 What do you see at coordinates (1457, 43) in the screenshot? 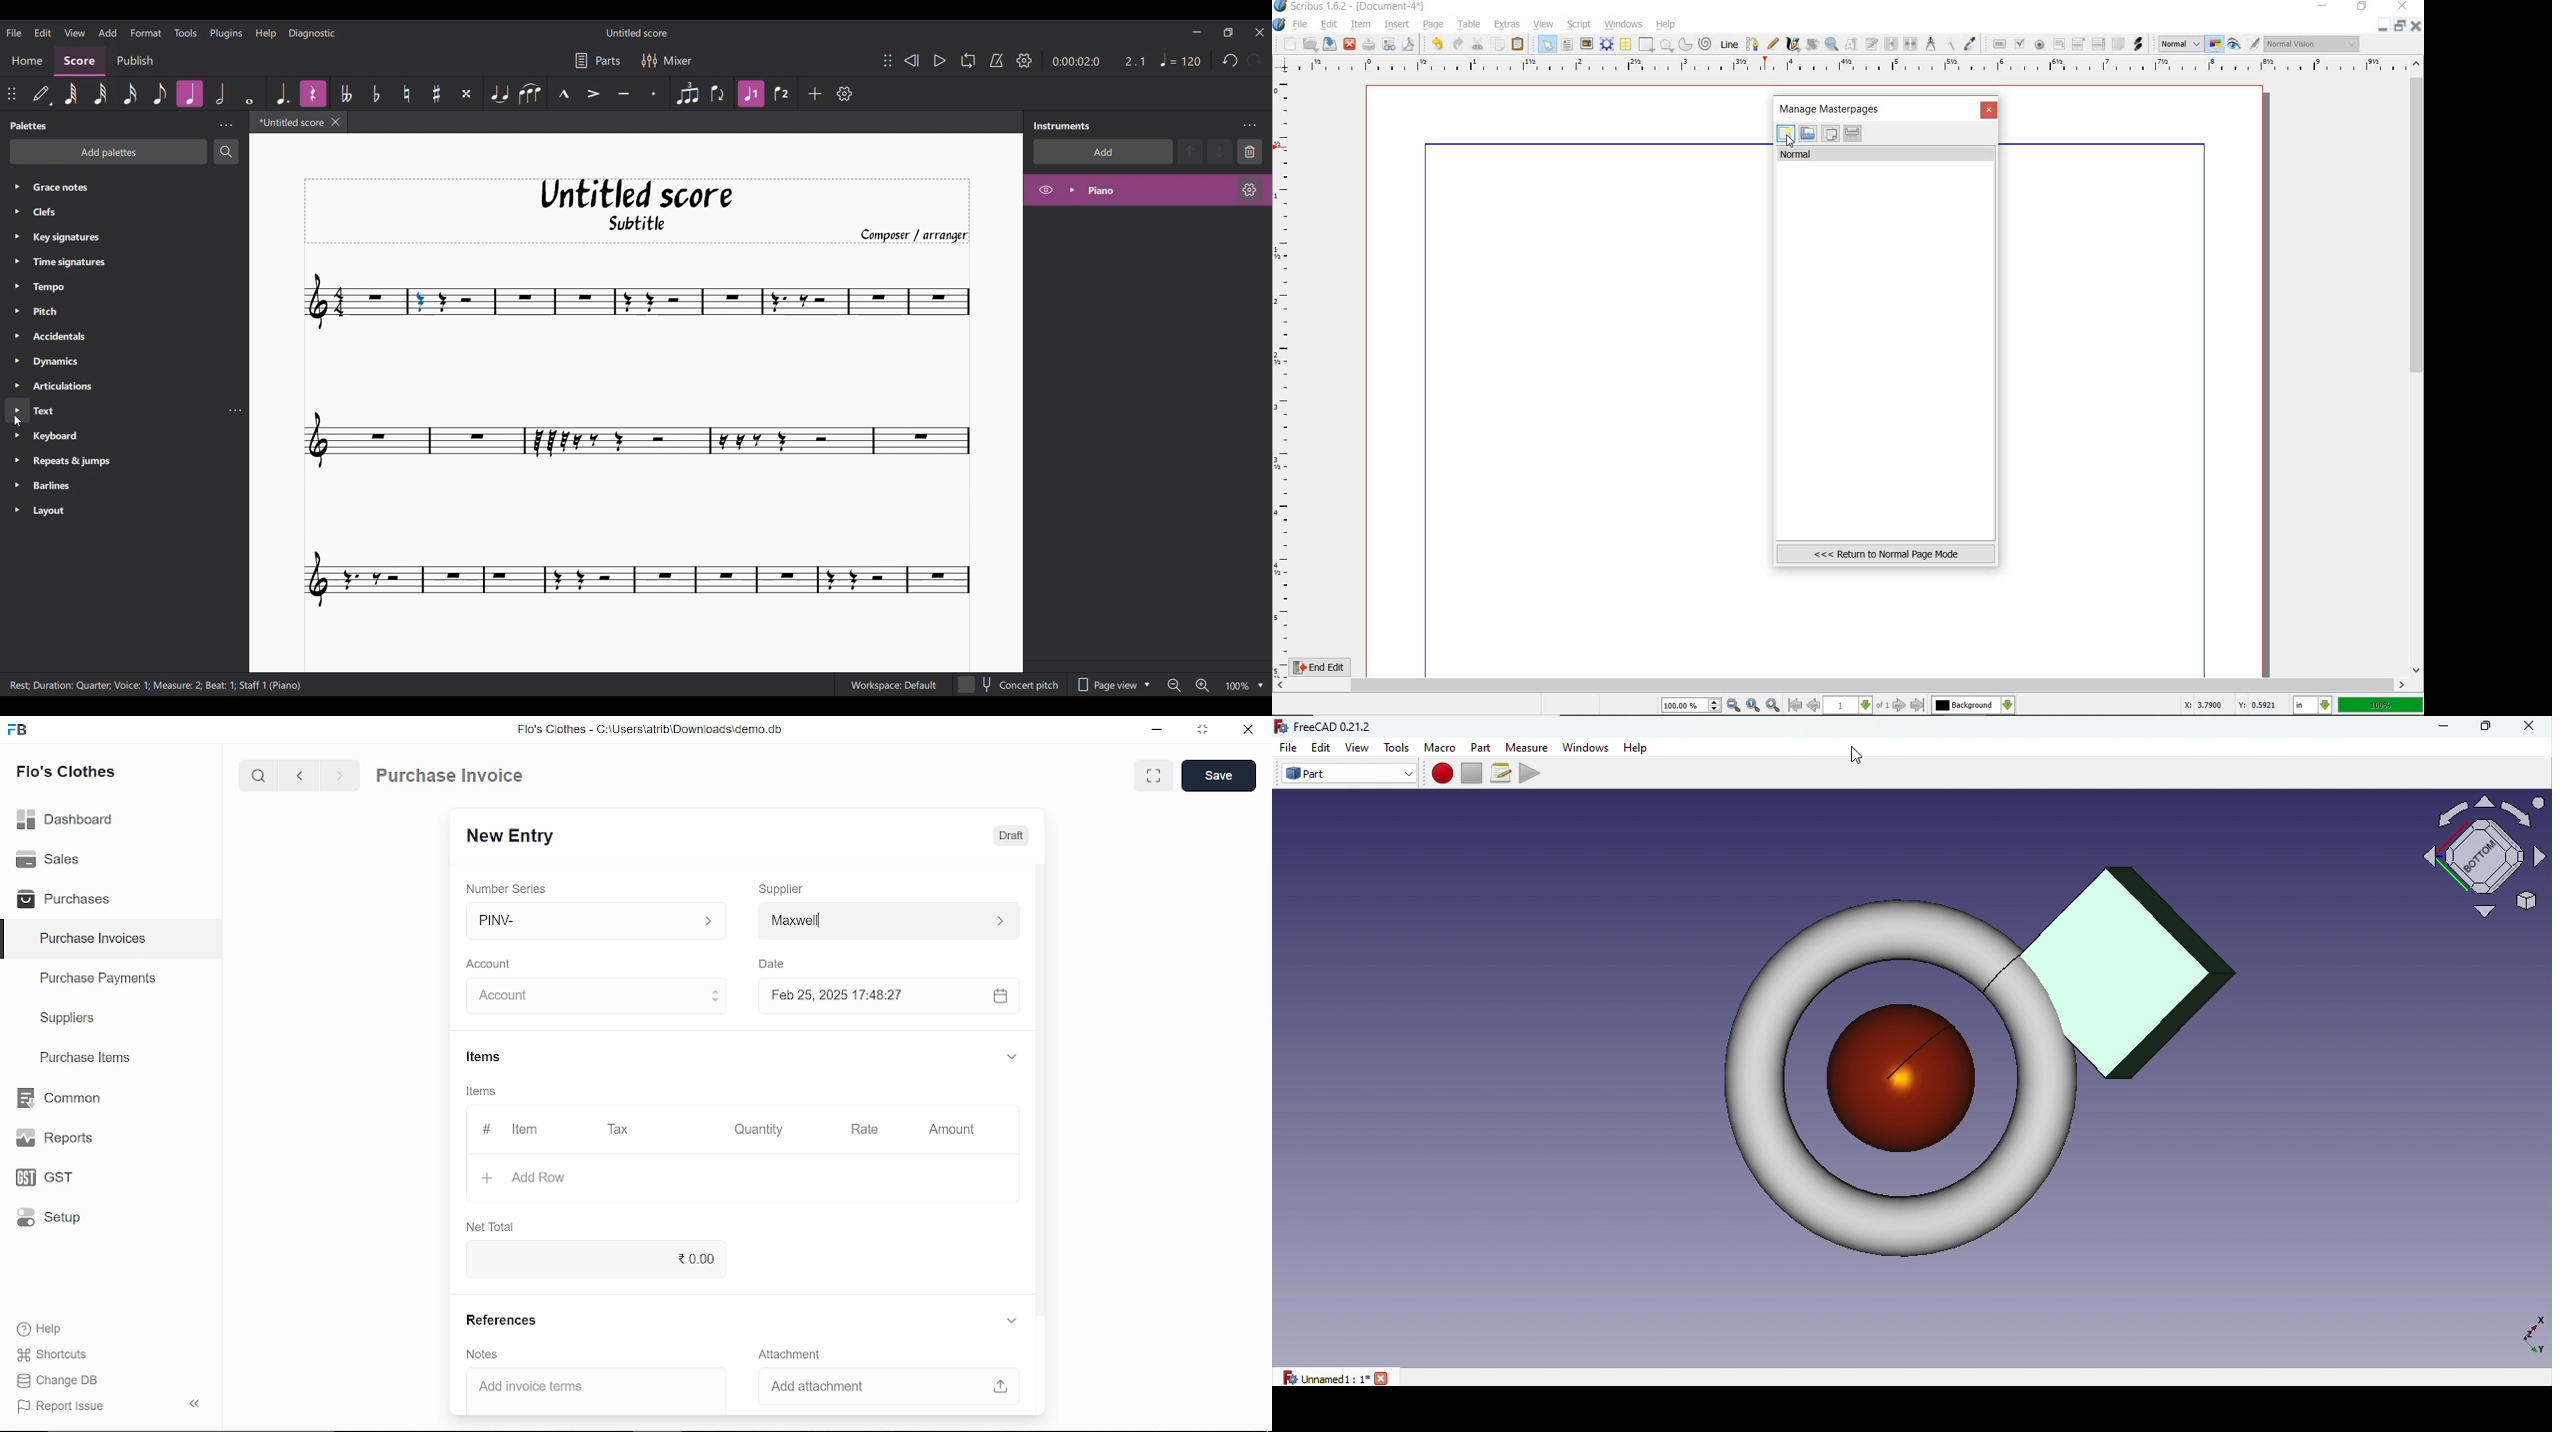
I see `redo` at bounding box center [1457, 43].